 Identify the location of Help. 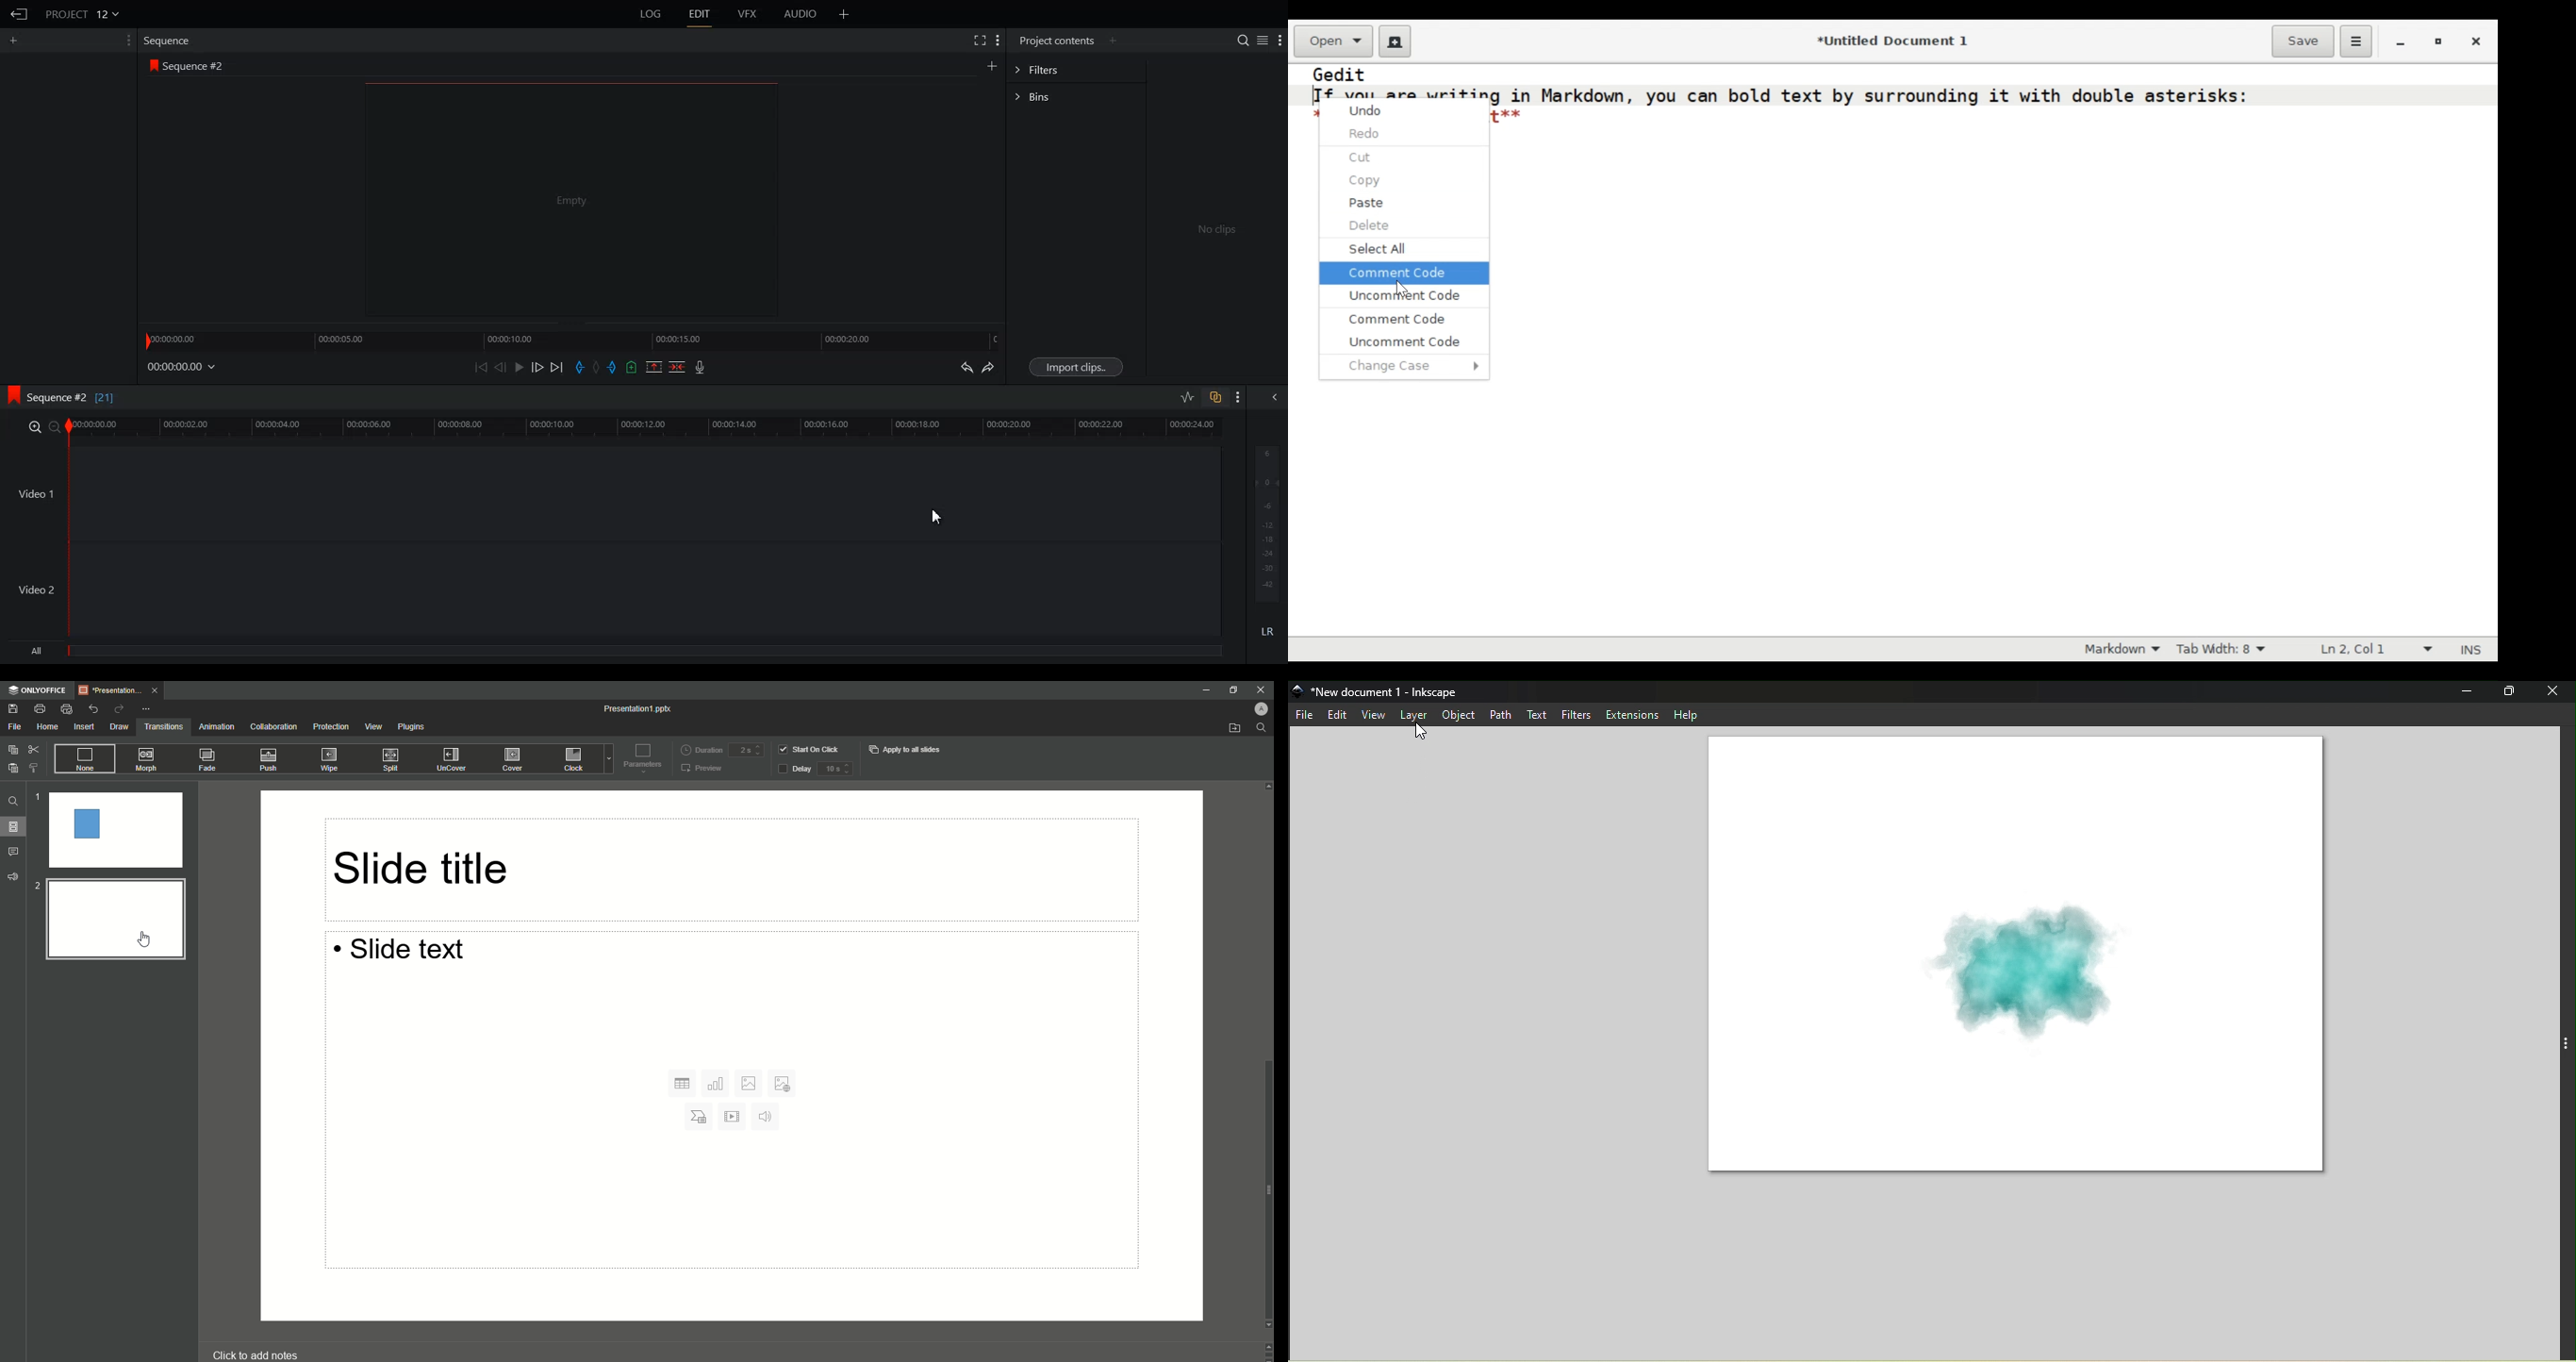
(1683, 714).